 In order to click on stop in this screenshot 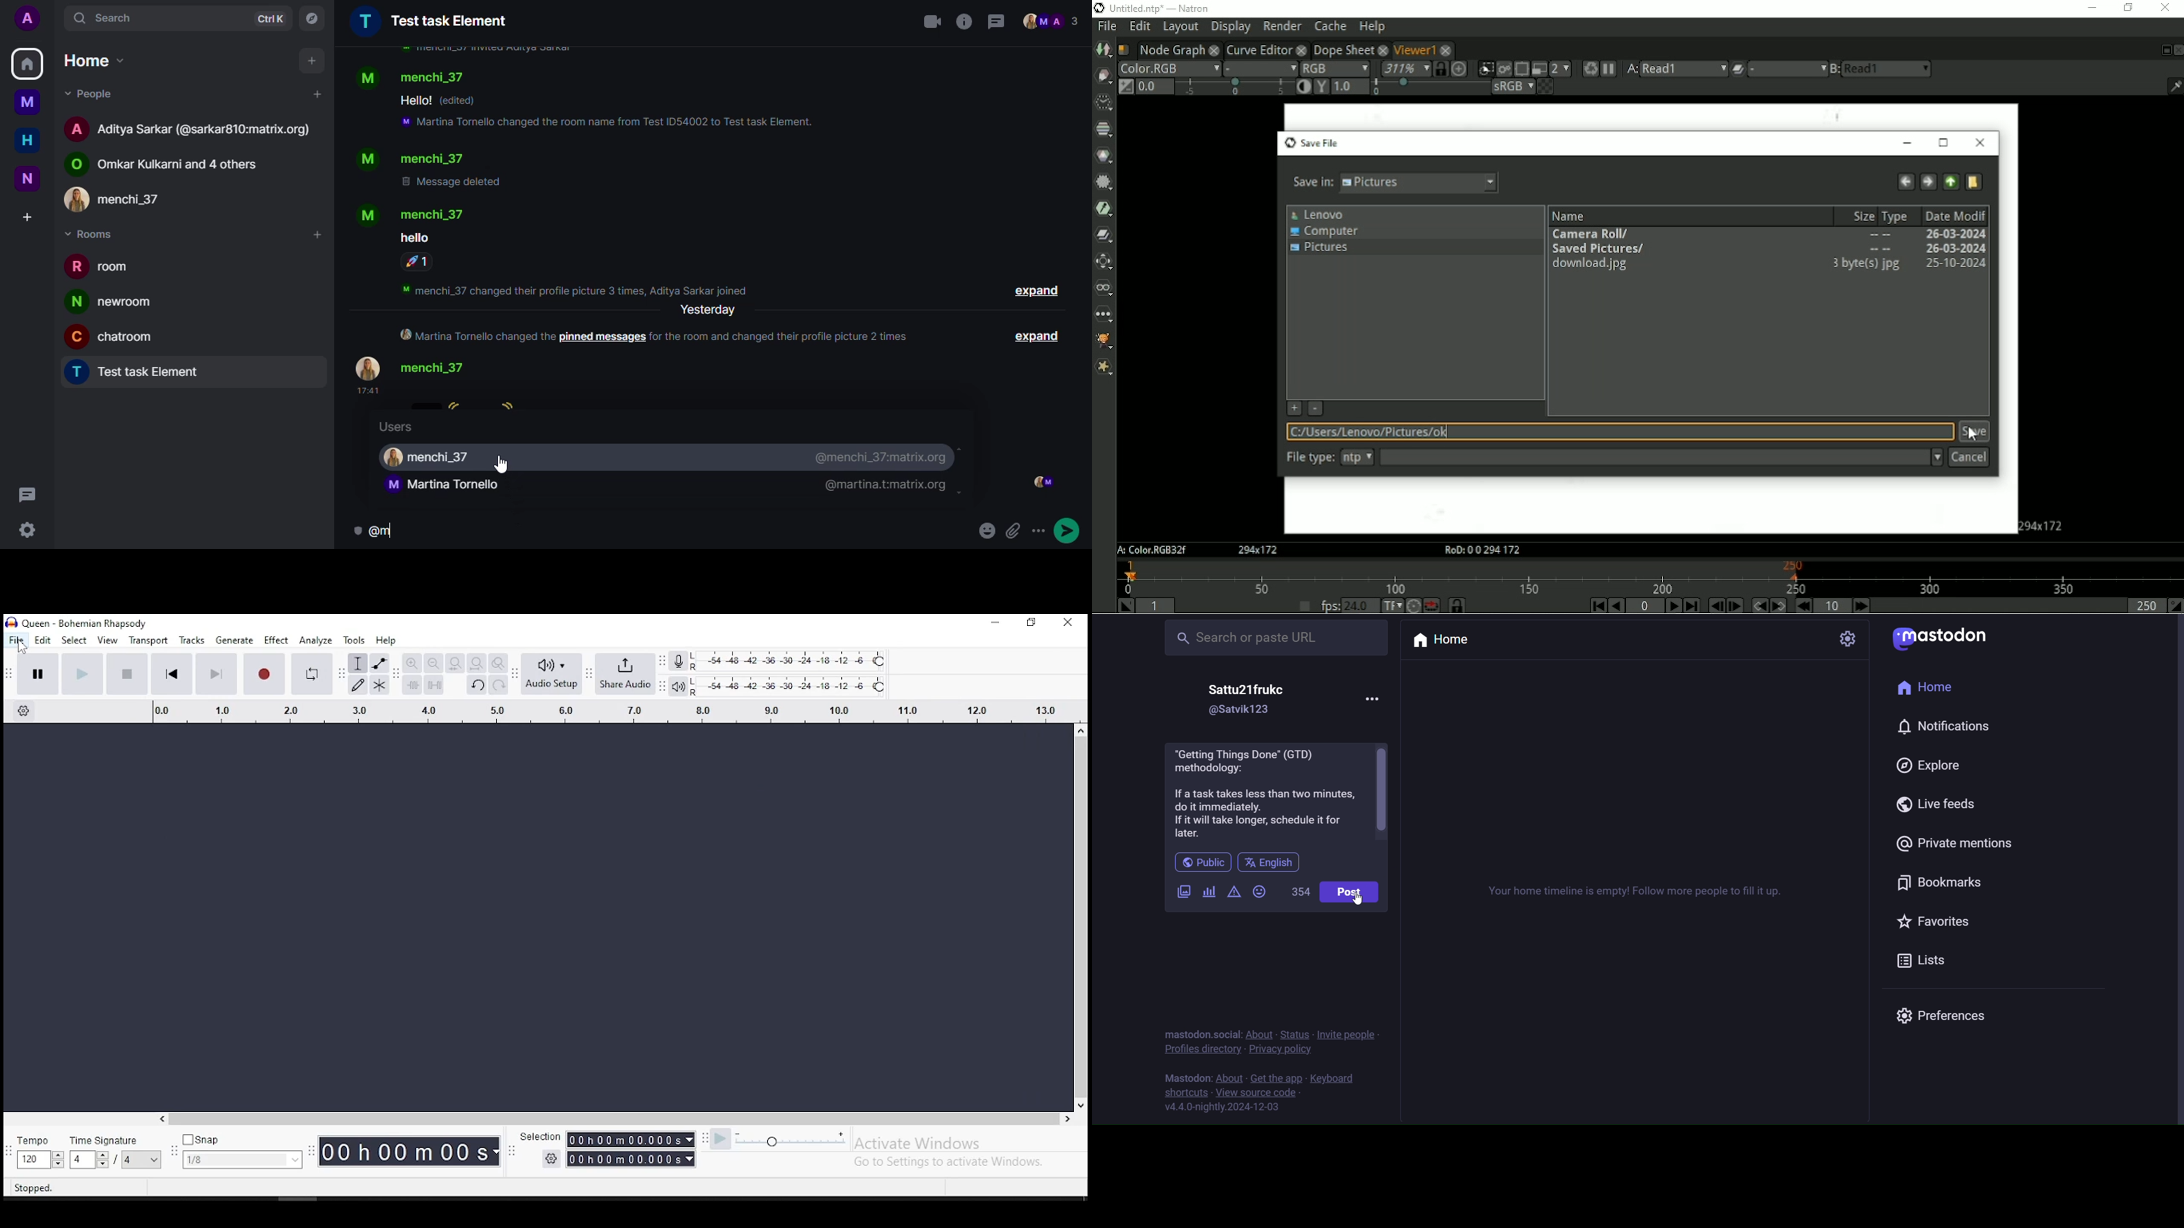, I will do `click(126, 673)`.